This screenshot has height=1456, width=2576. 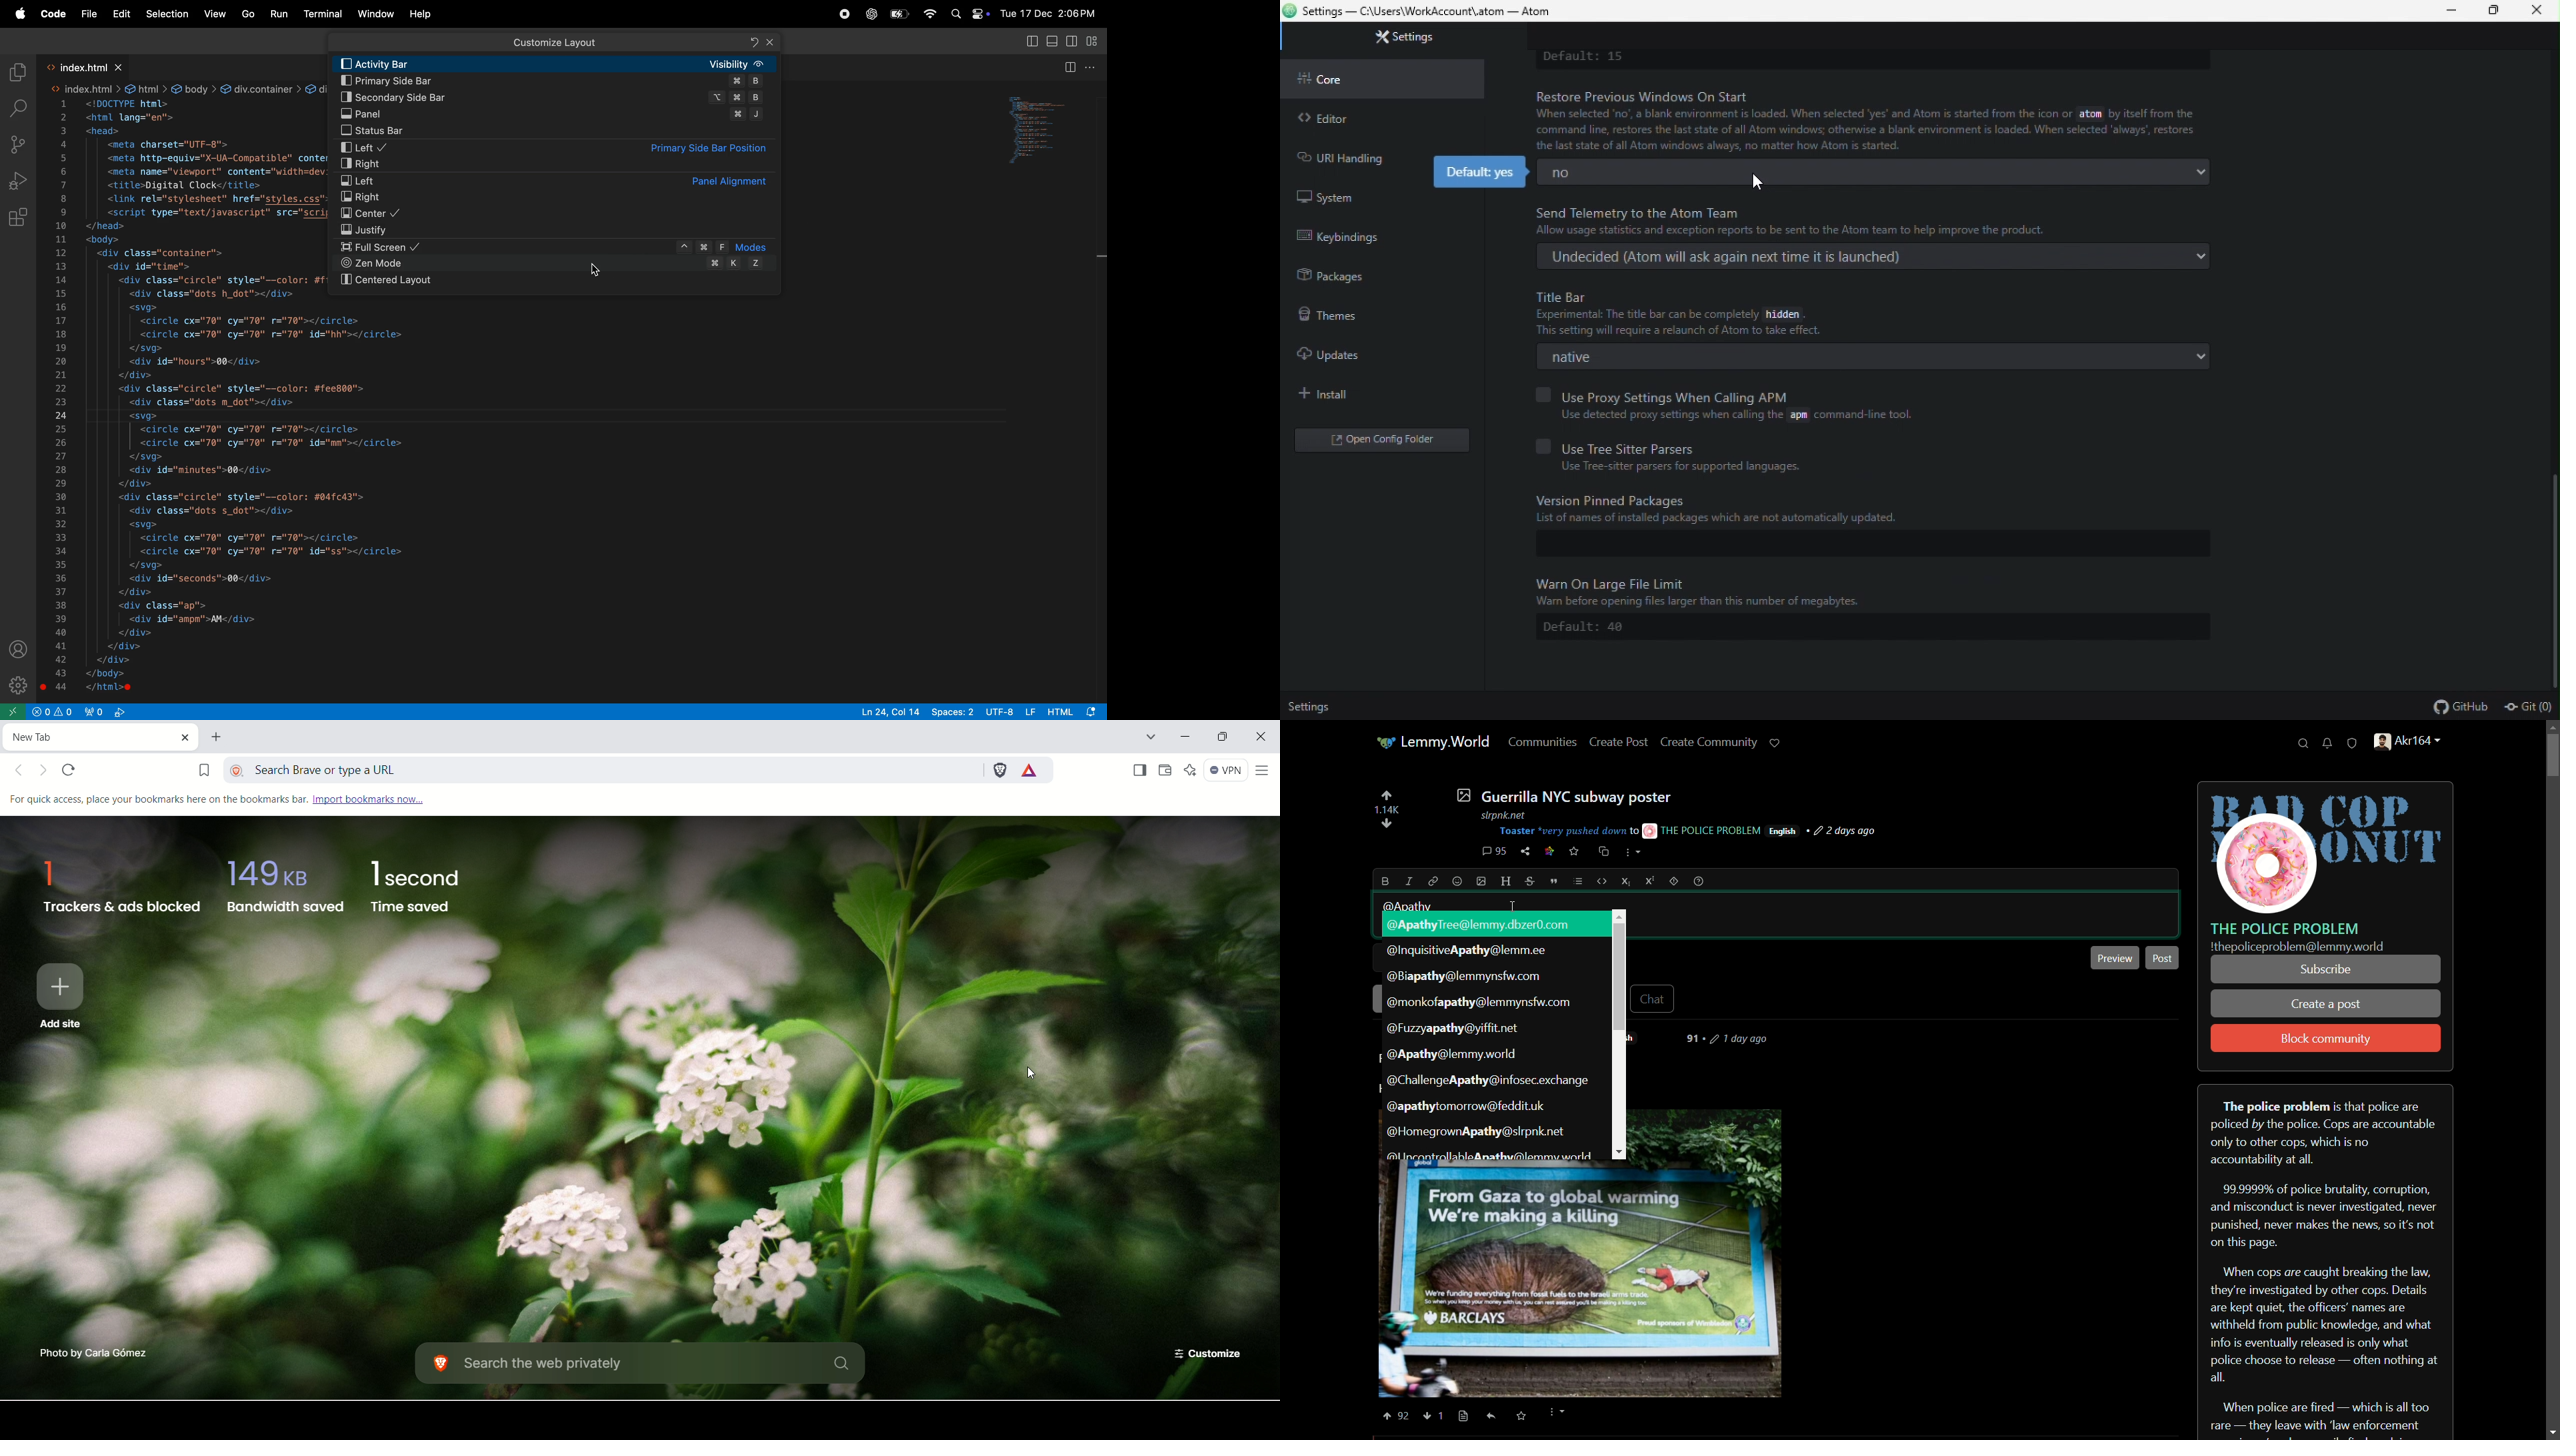 I want to click on click to go forward, hold to see history, so click(x=41, y=769).